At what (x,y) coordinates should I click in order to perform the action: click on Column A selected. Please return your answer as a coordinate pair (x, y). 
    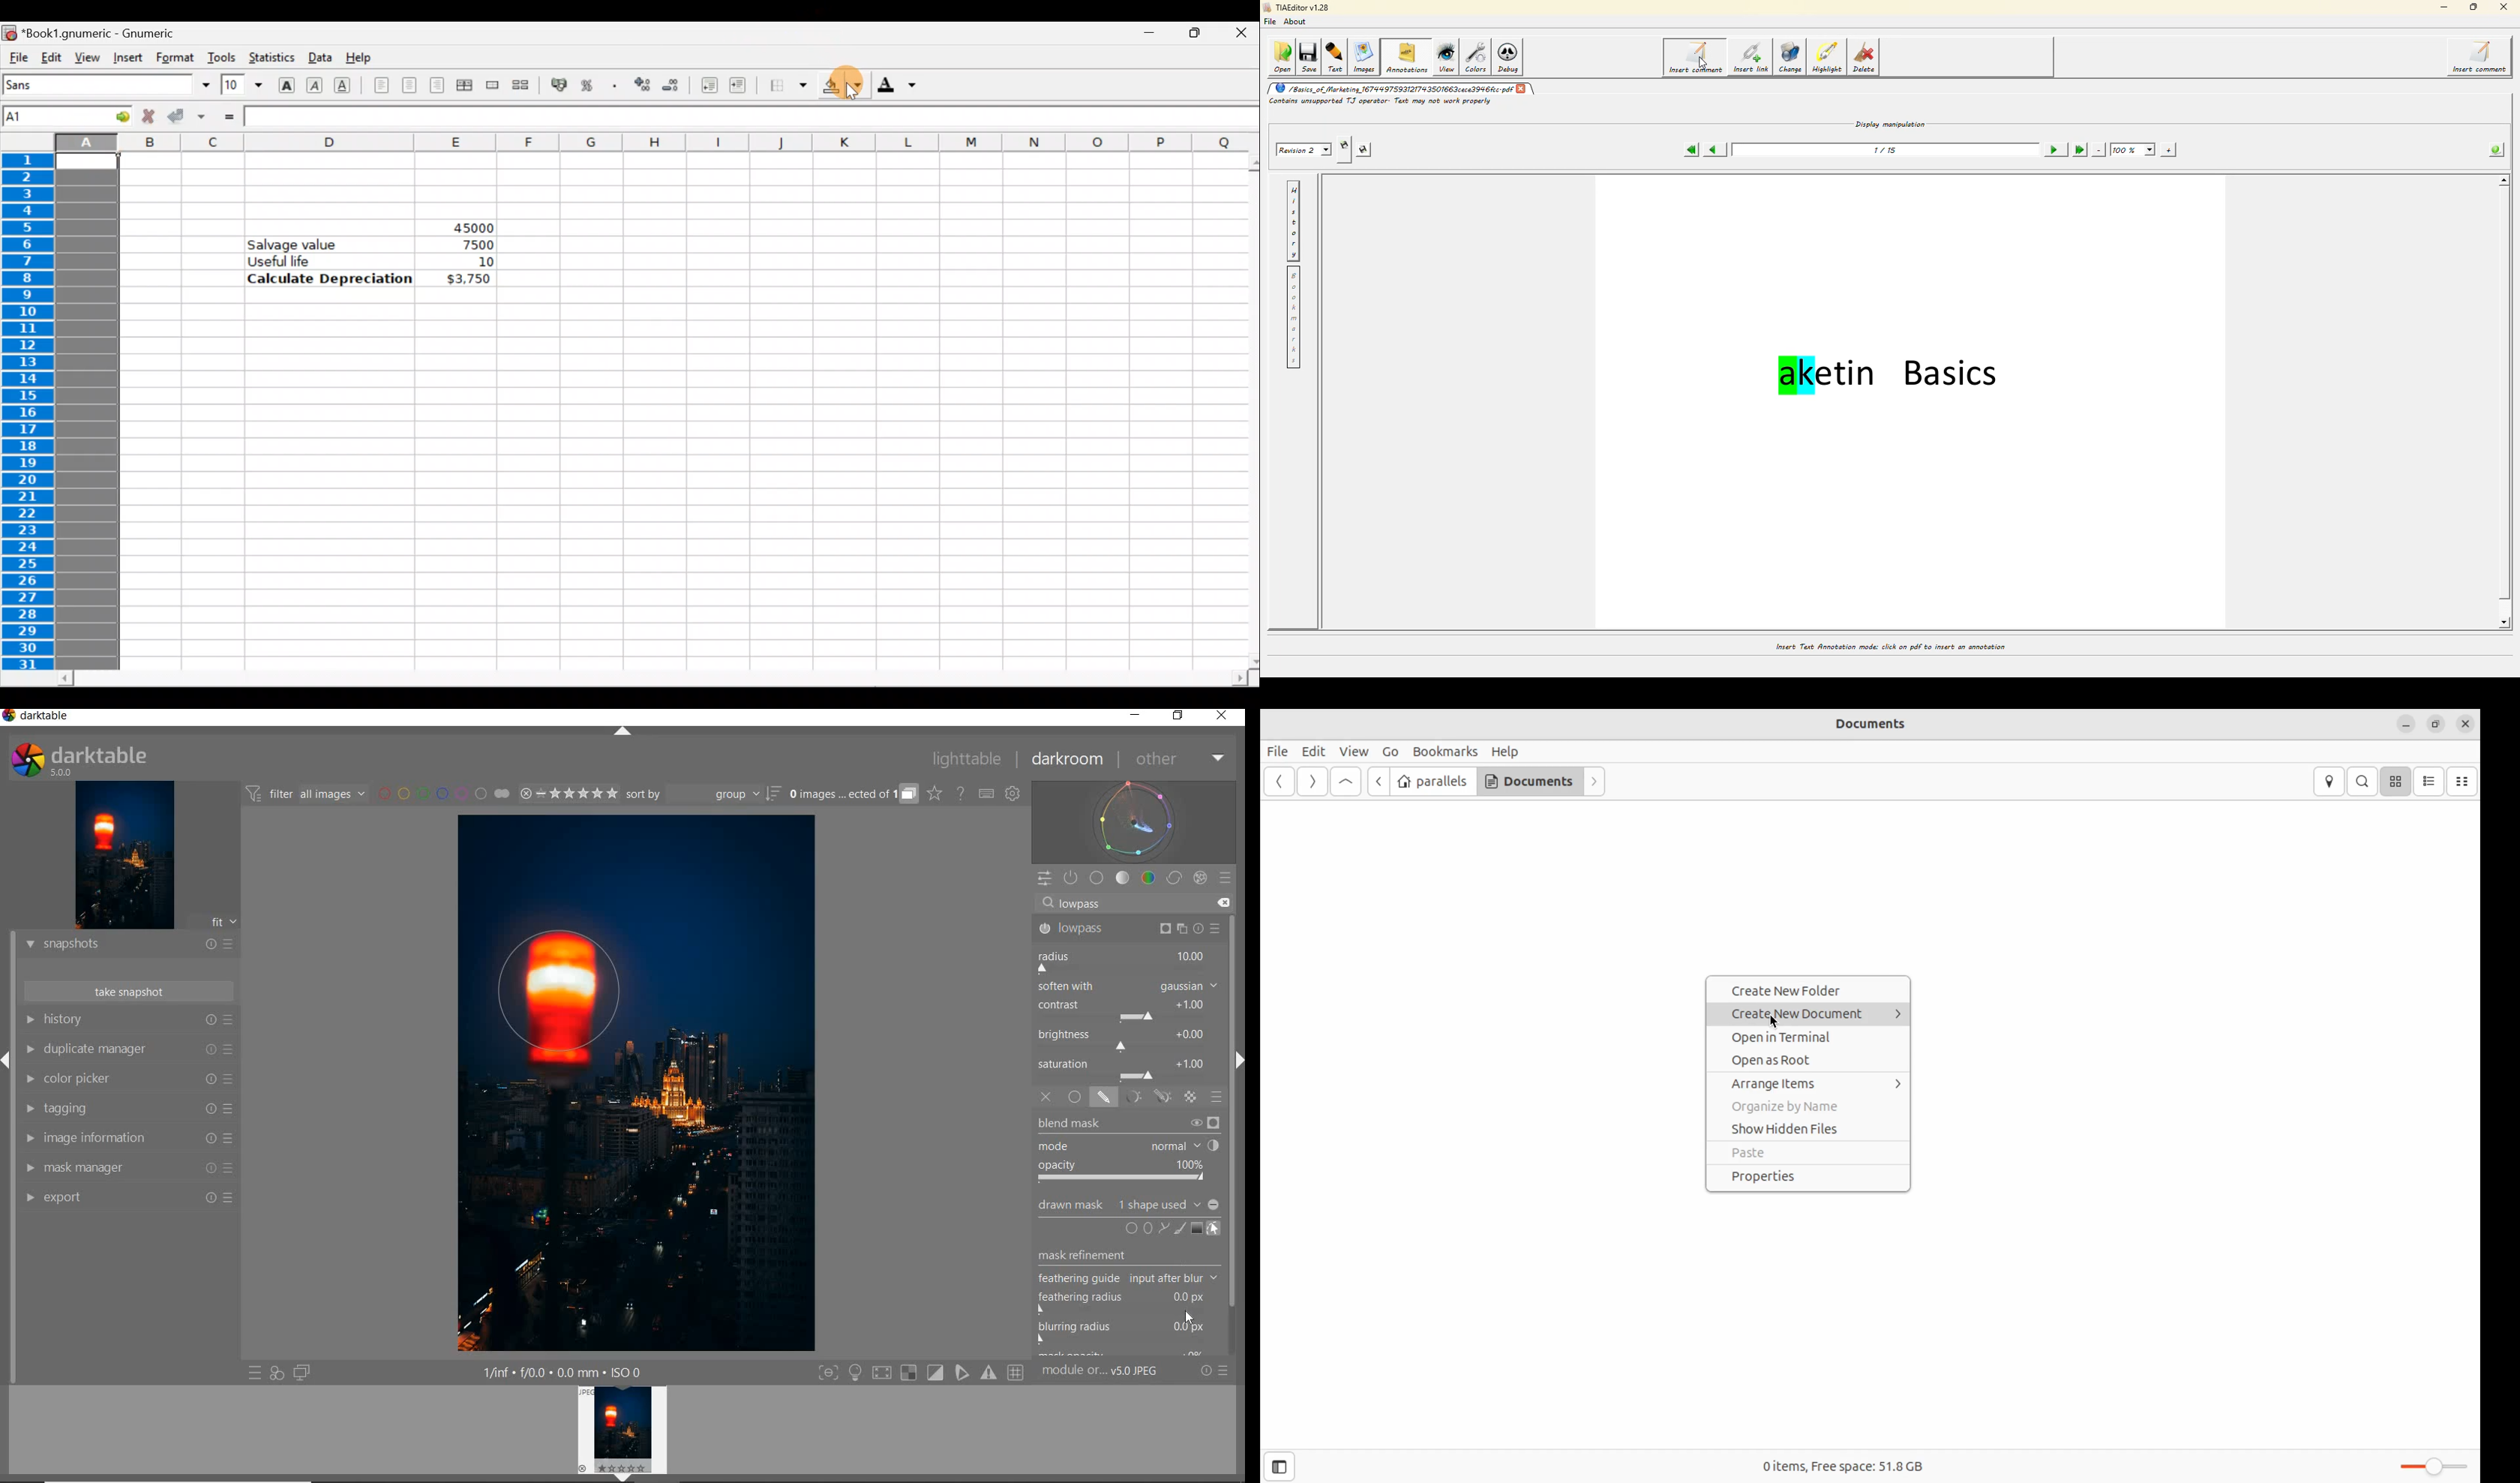
    Looking at the image, I should click on (87, 412).